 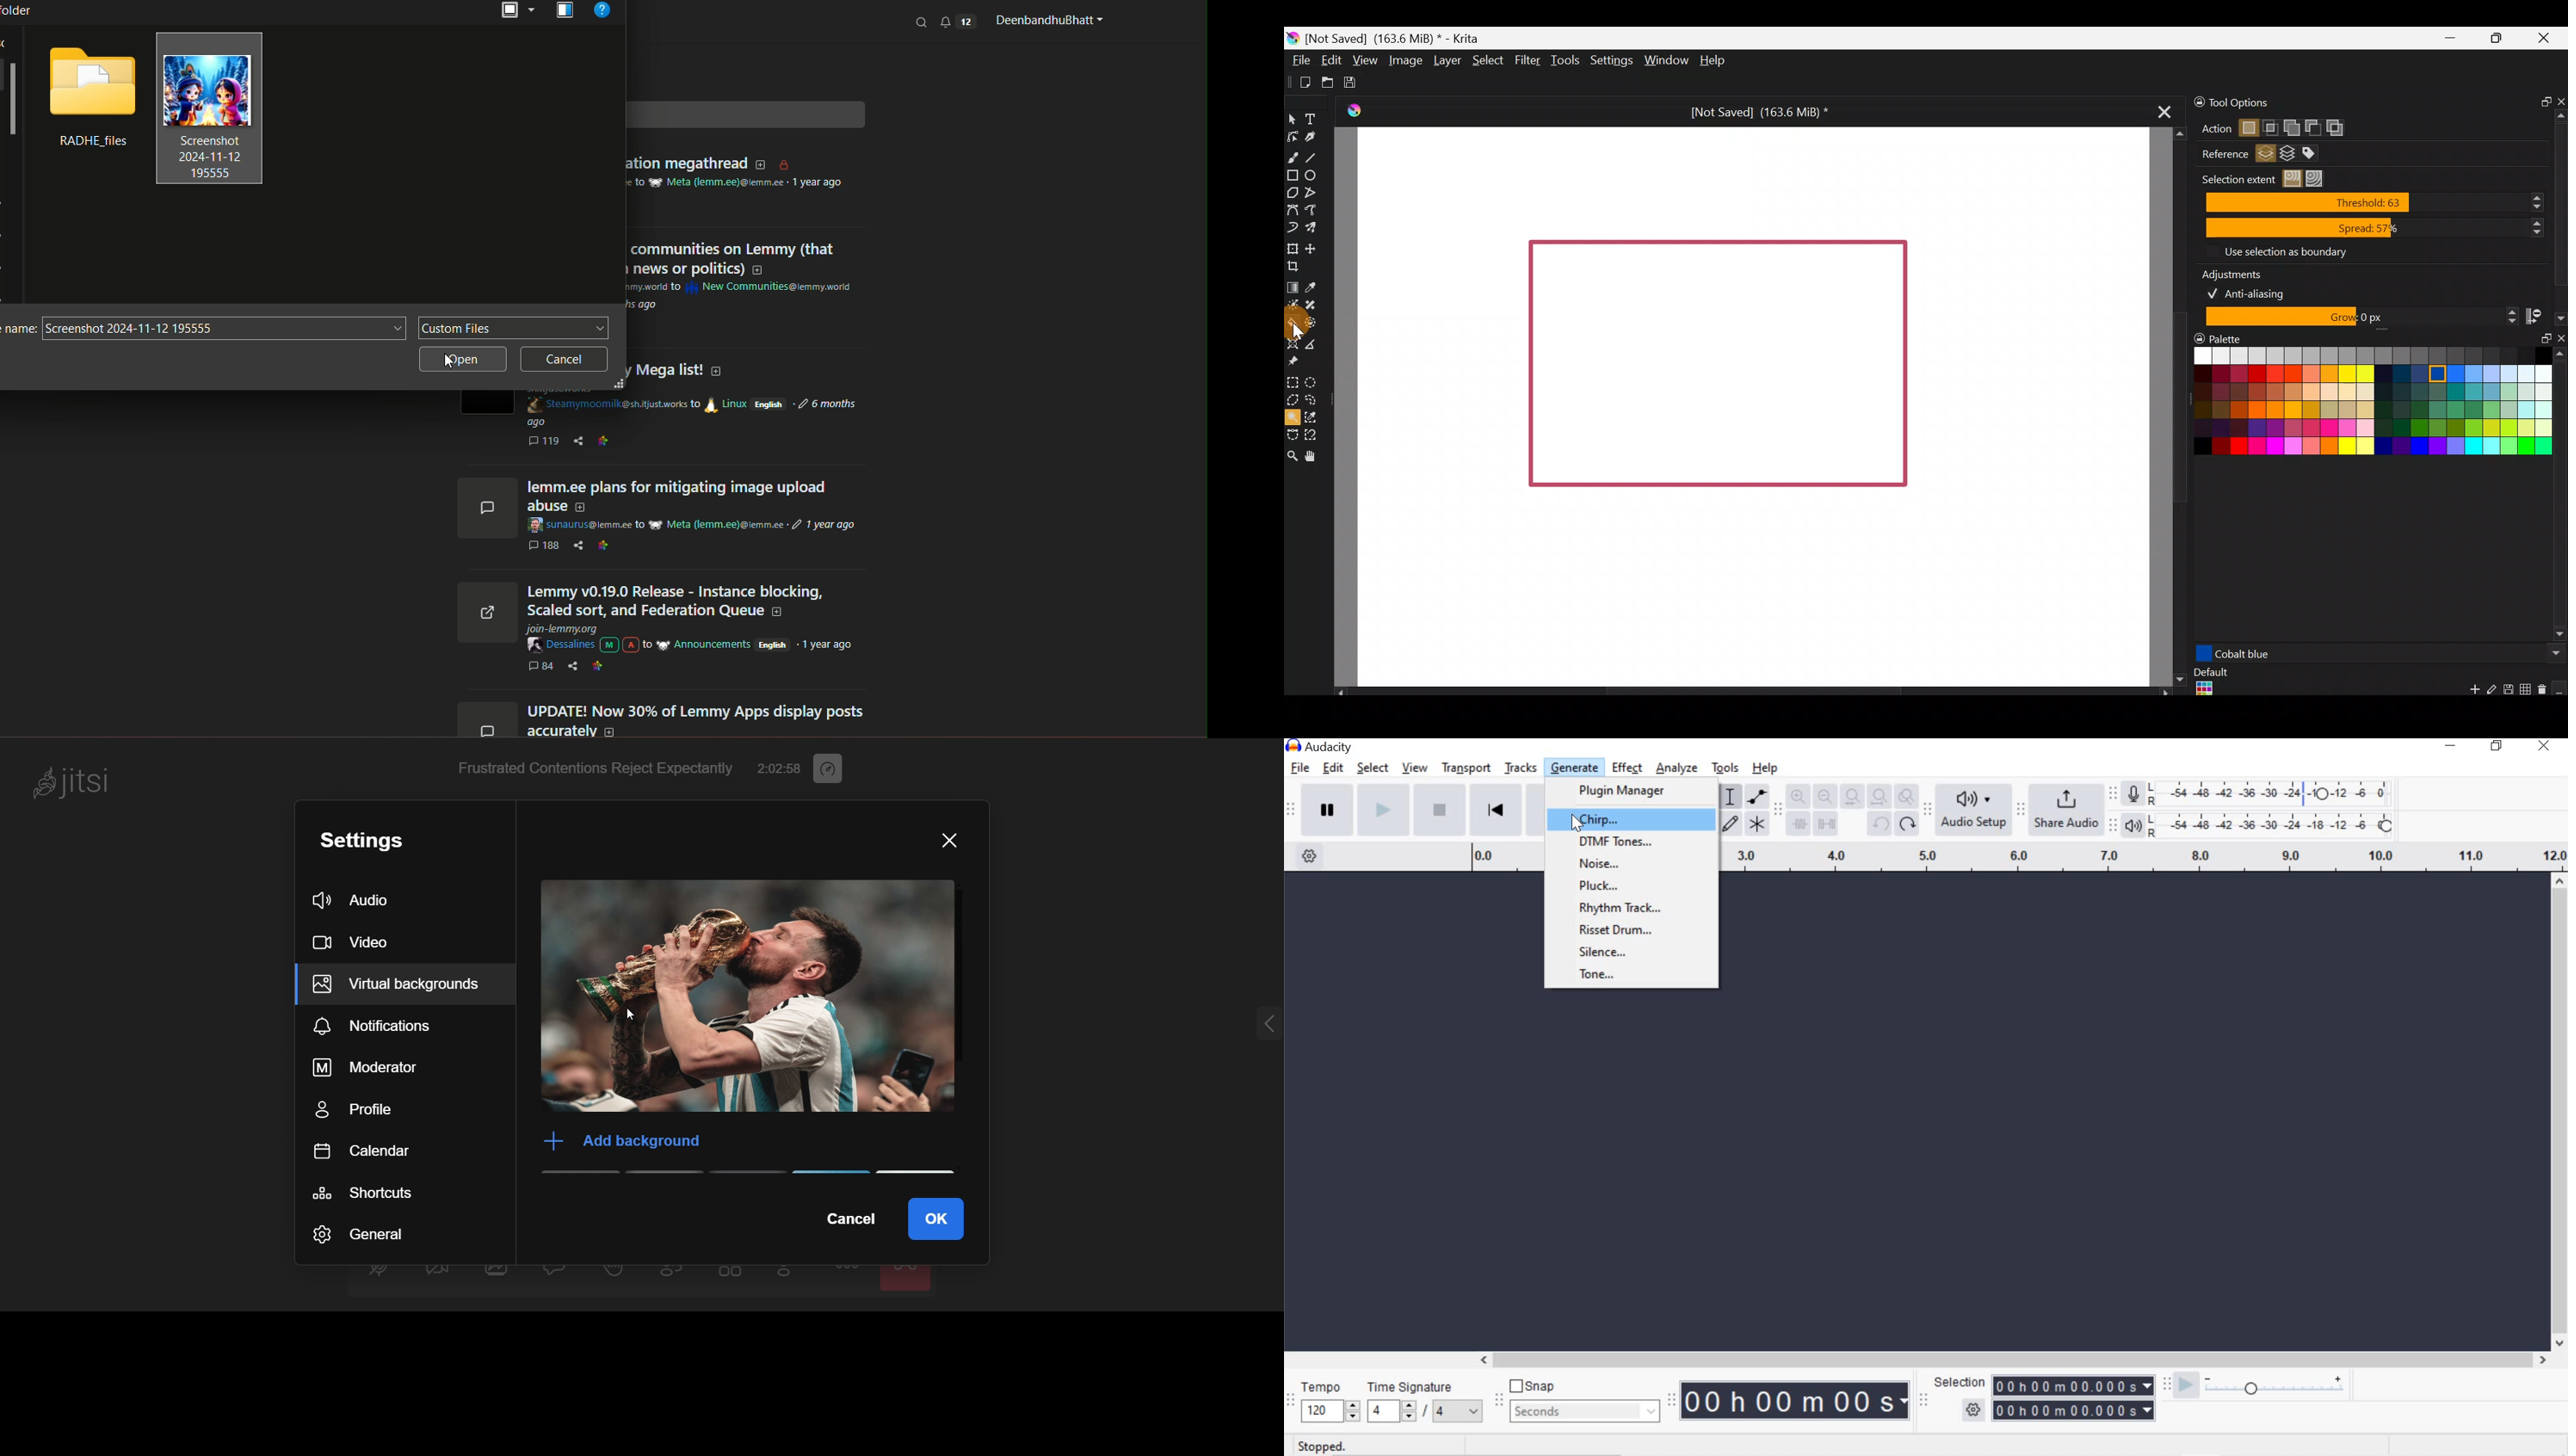 I want to click on Freehand path tool, so click(x=1314, y=209).